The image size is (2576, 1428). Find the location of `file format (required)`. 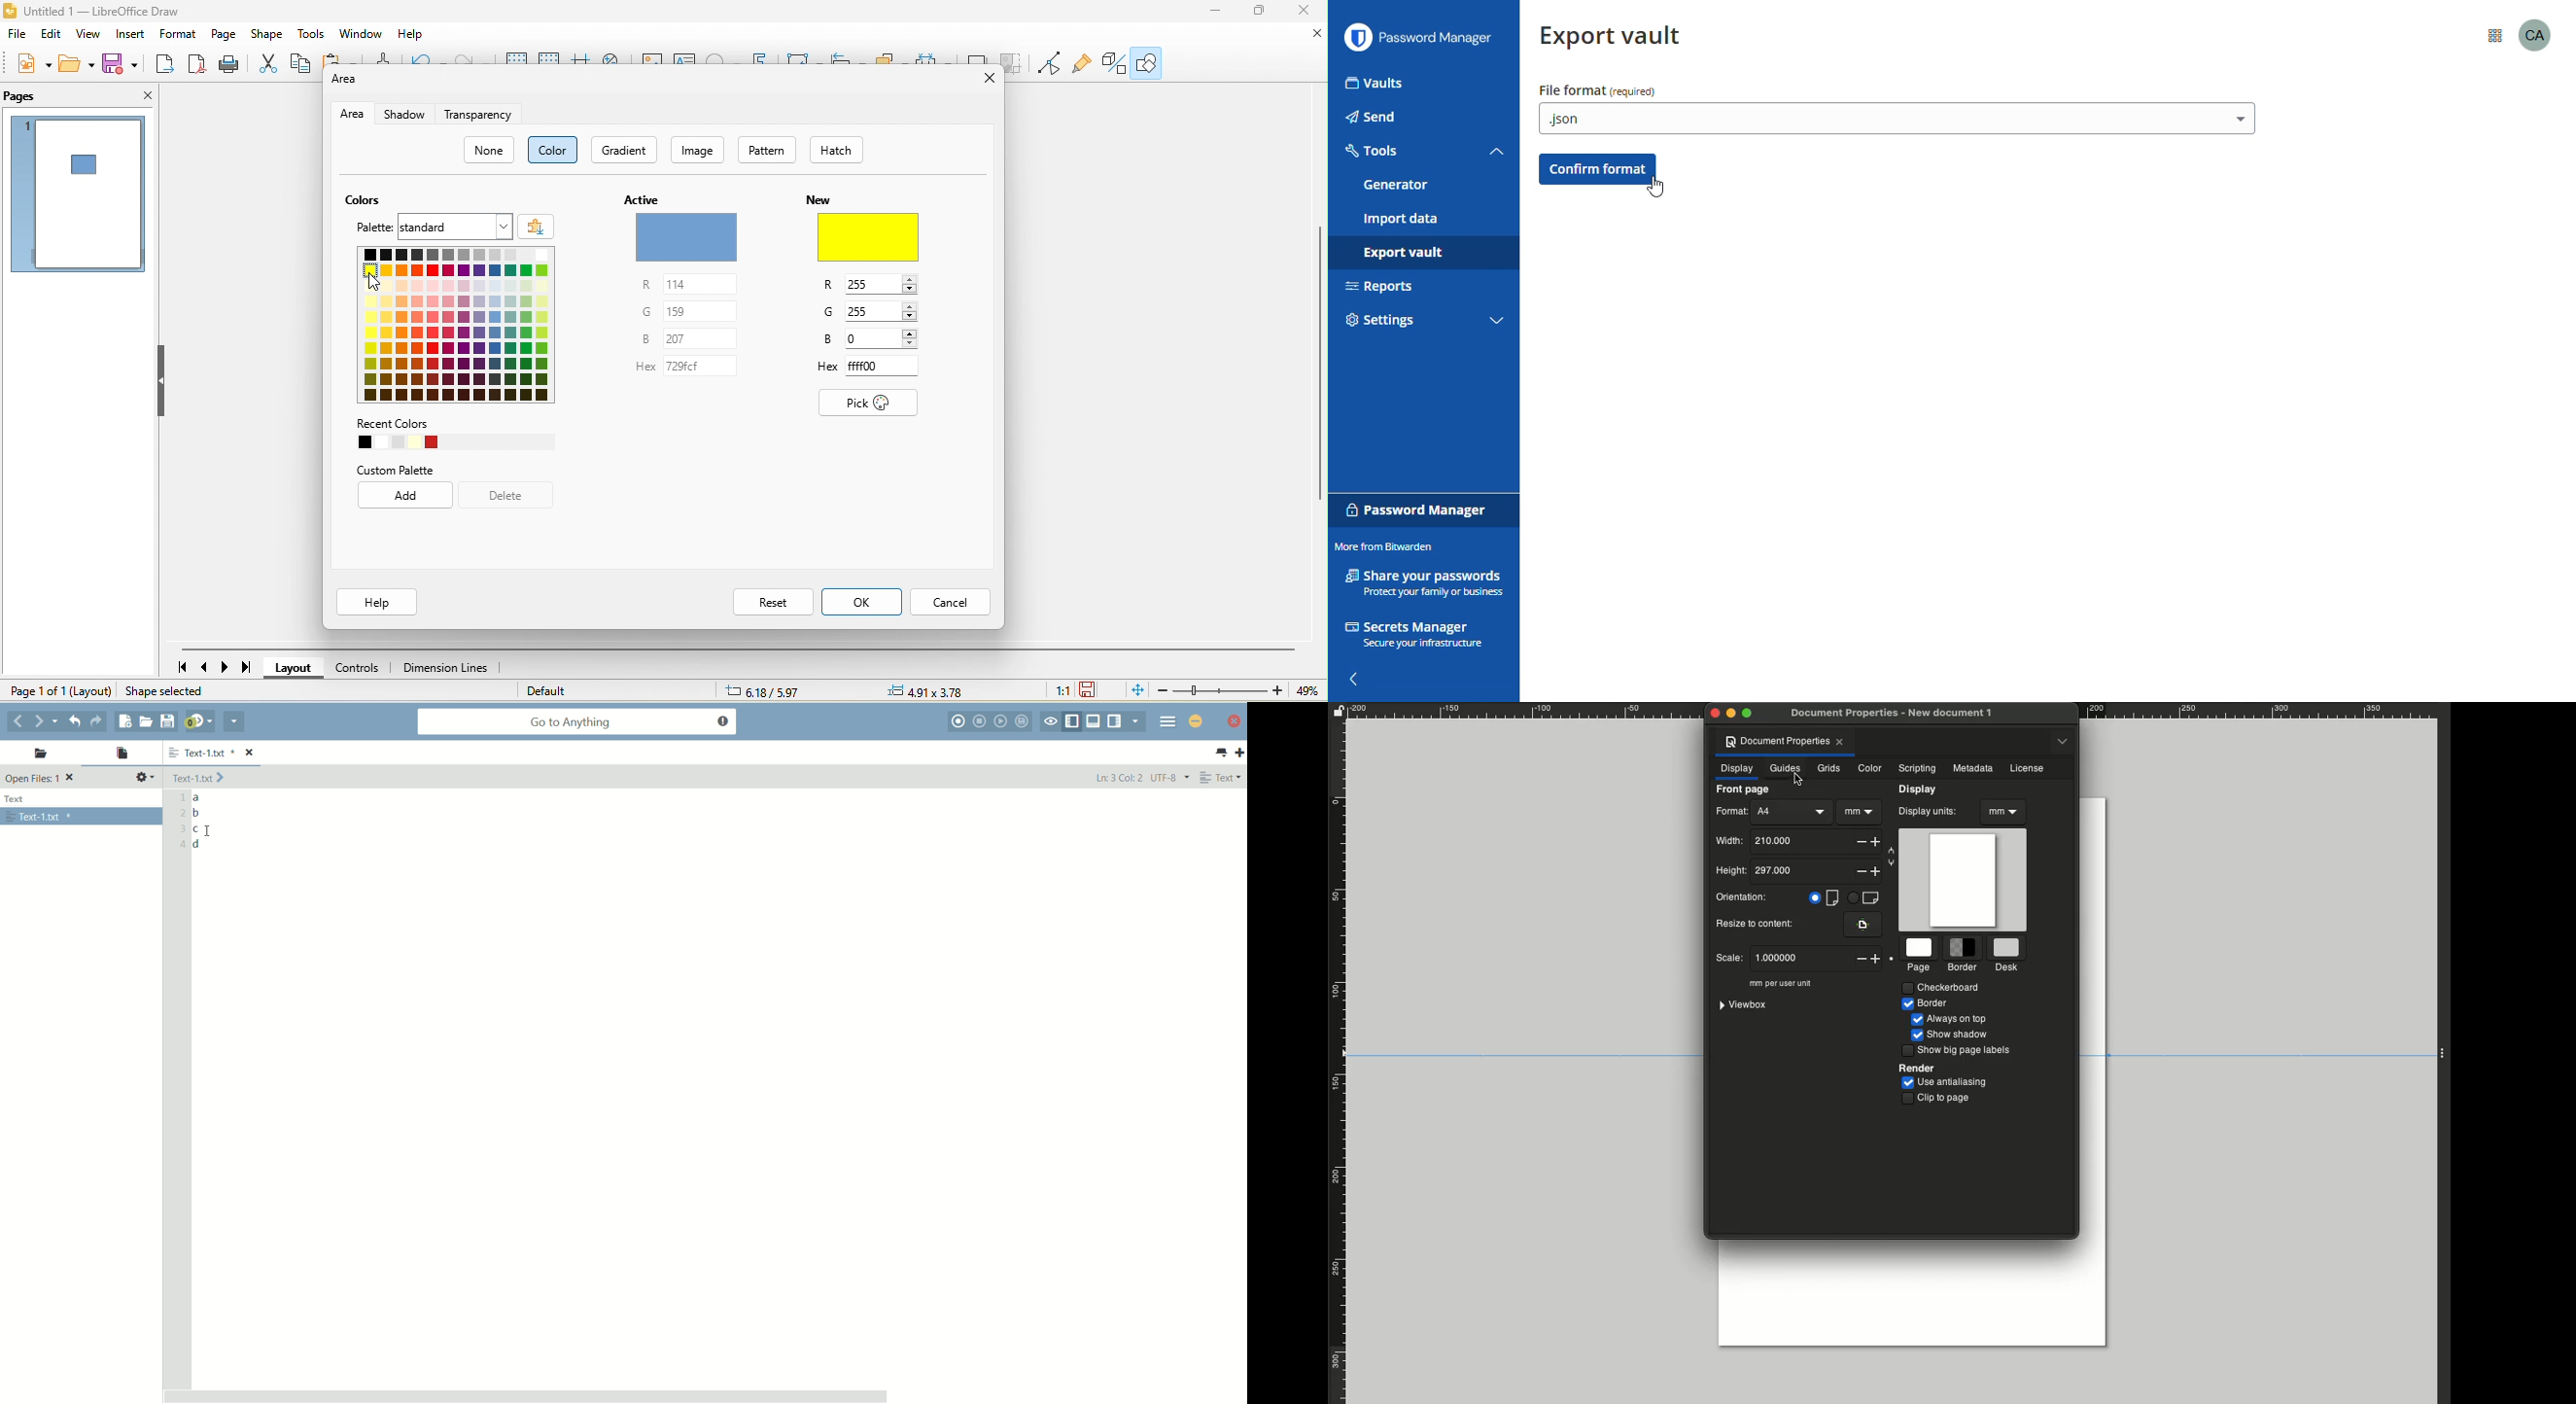

file format (required) is located at coordinates (1597, 90).